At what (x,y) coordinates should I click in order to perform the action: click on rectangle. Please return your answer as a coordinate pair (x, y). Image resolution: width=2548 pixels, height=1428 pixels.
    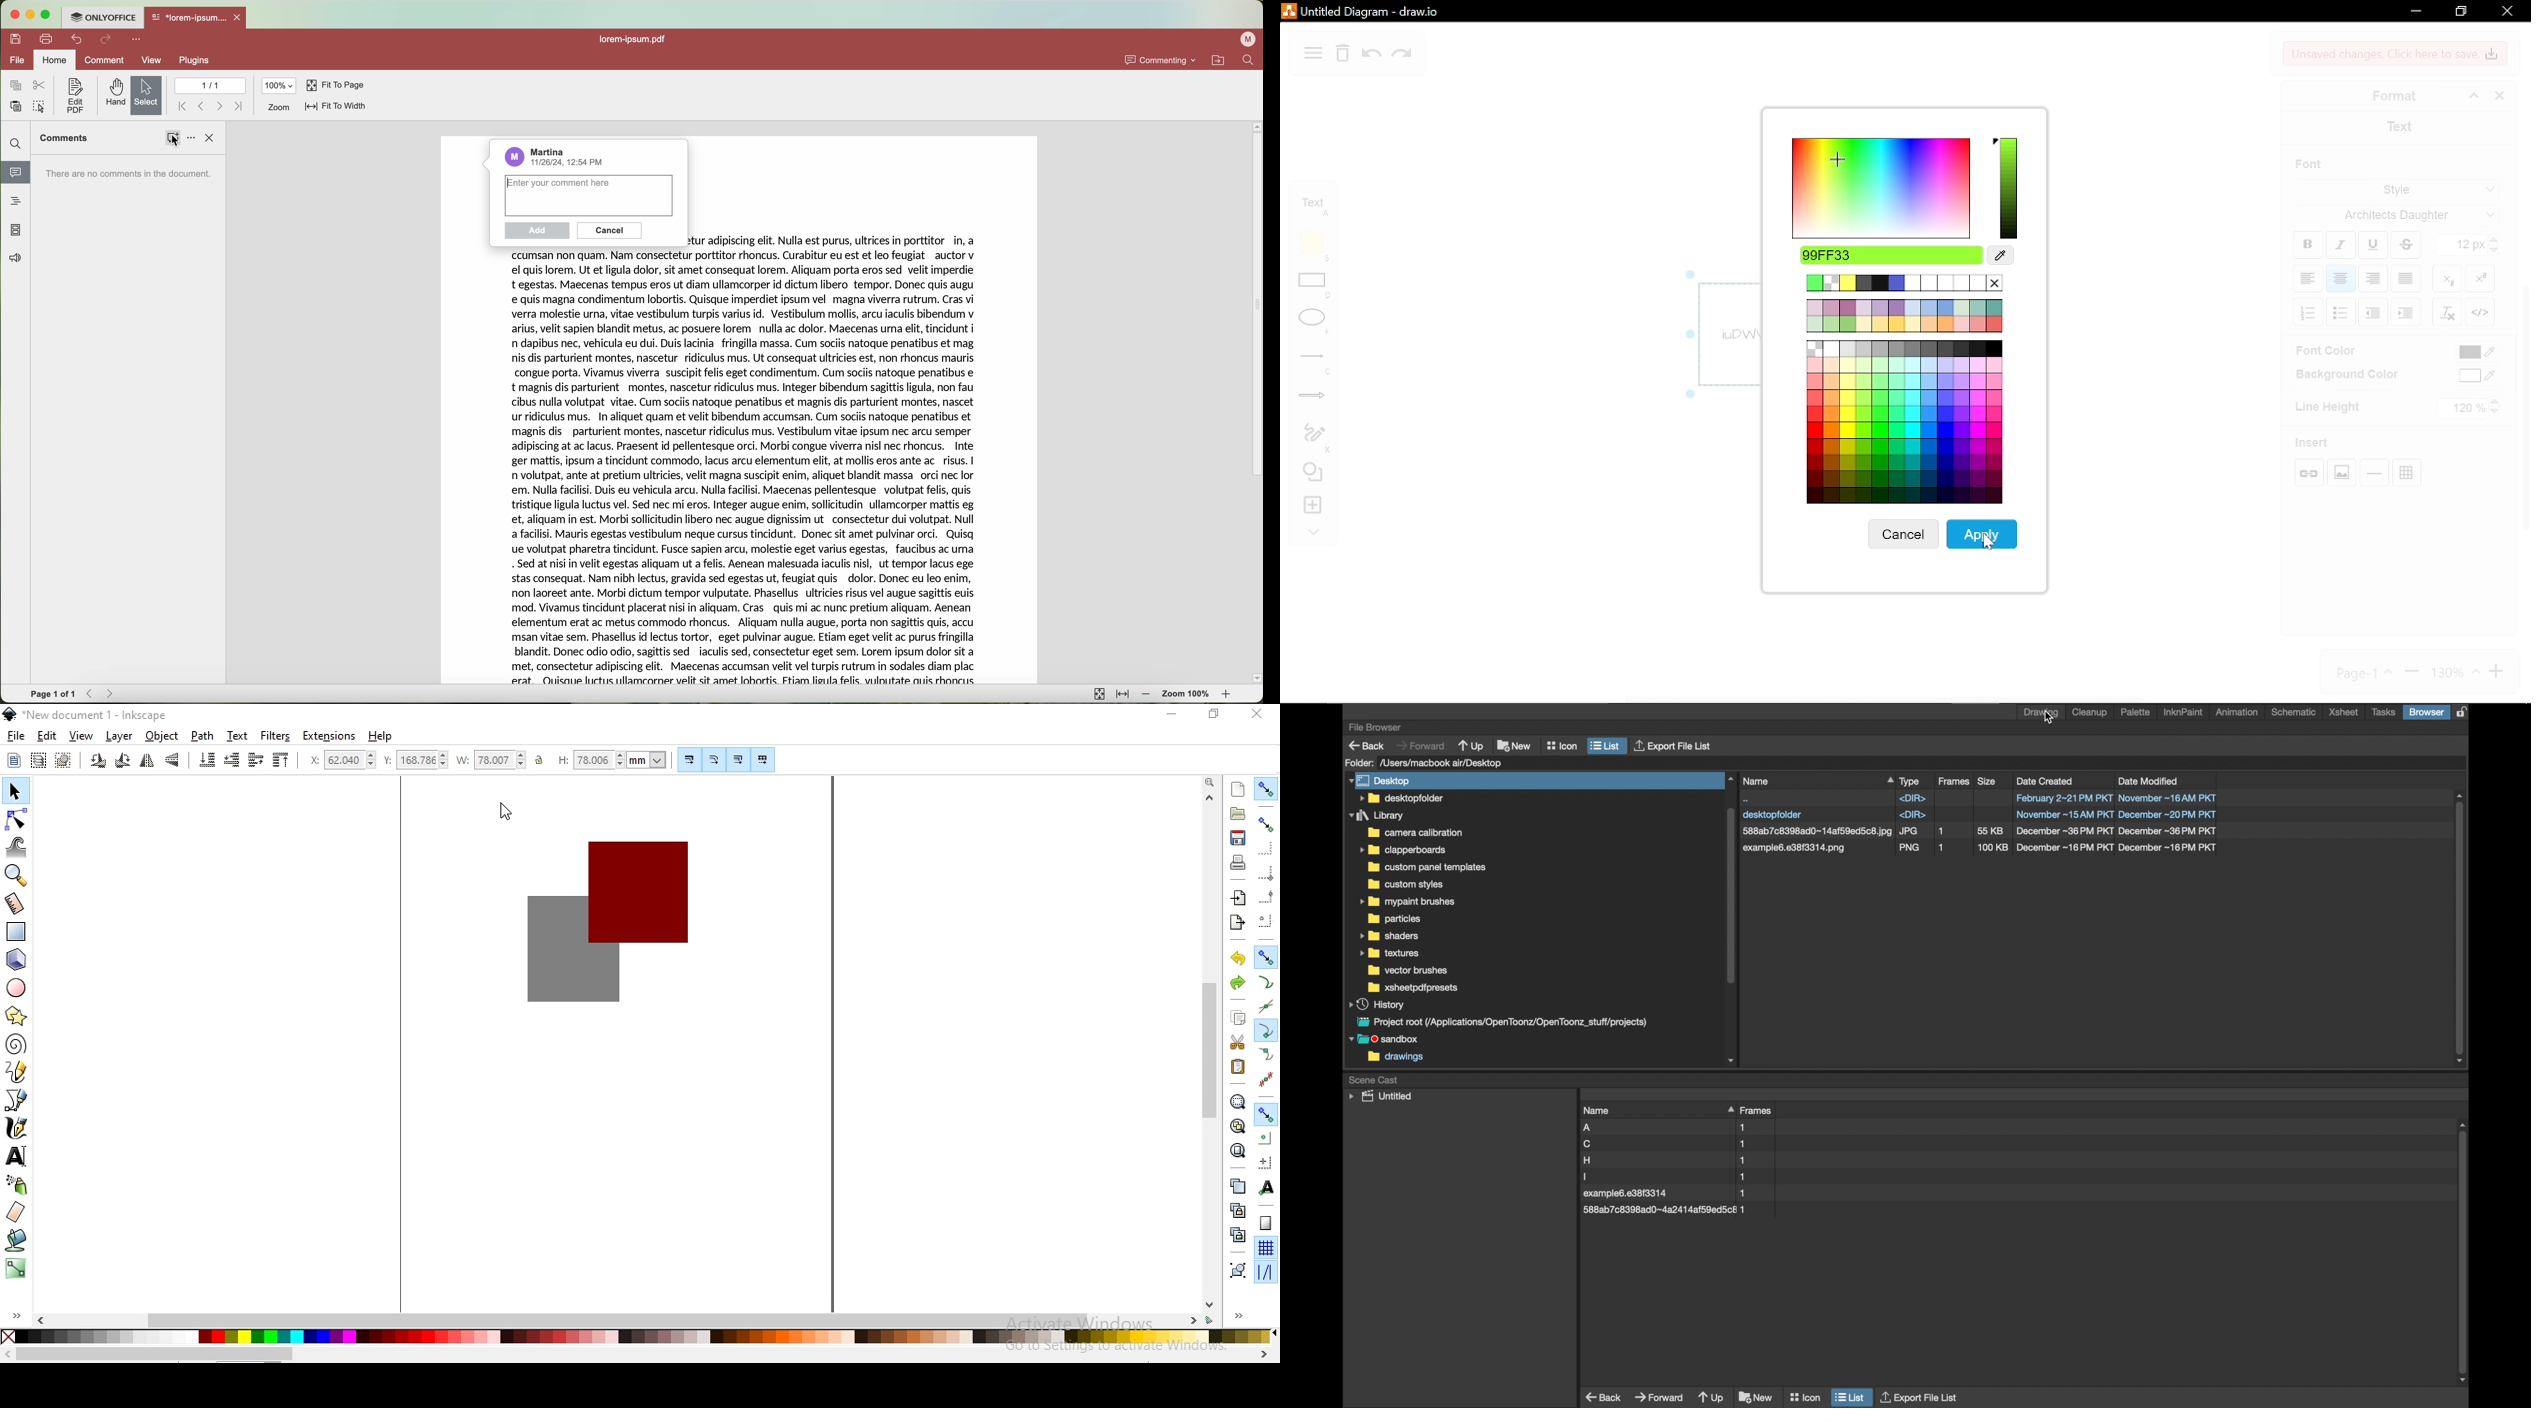
    Looking at the image, I should click on (1308, 285).